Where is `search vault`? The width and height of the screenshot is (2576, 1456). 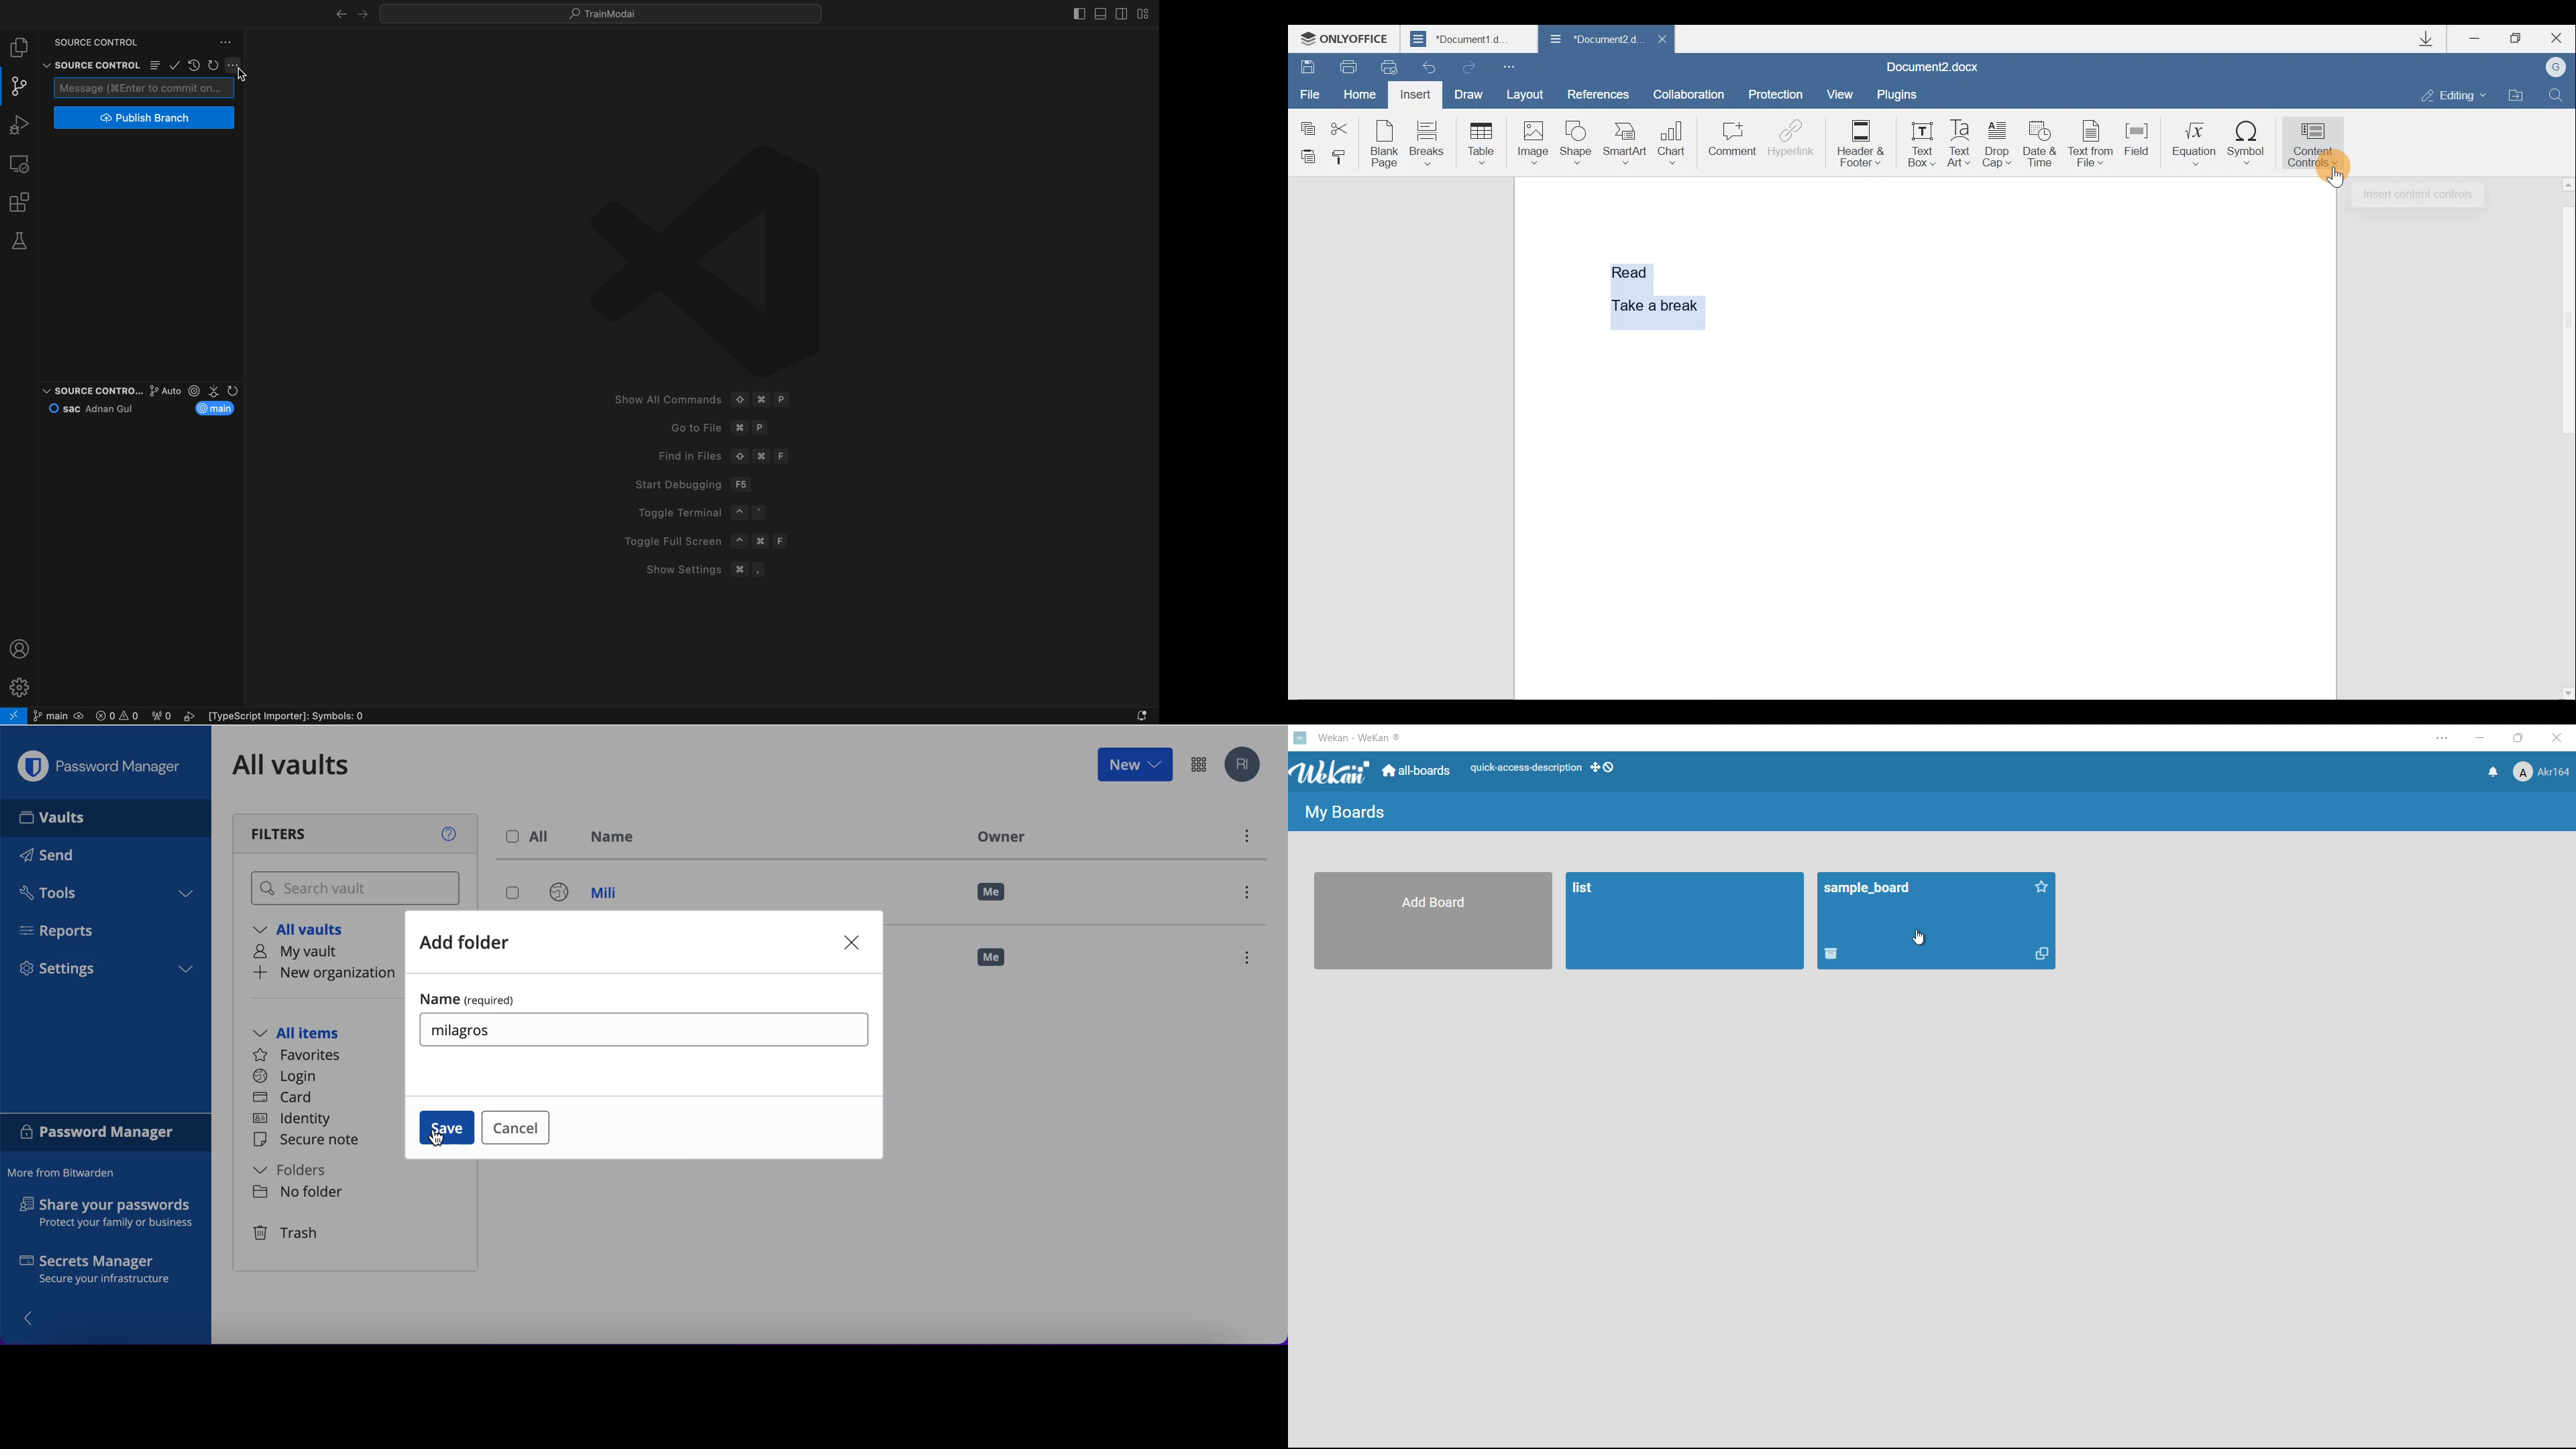 search vault is located at coordinates (357, 889).